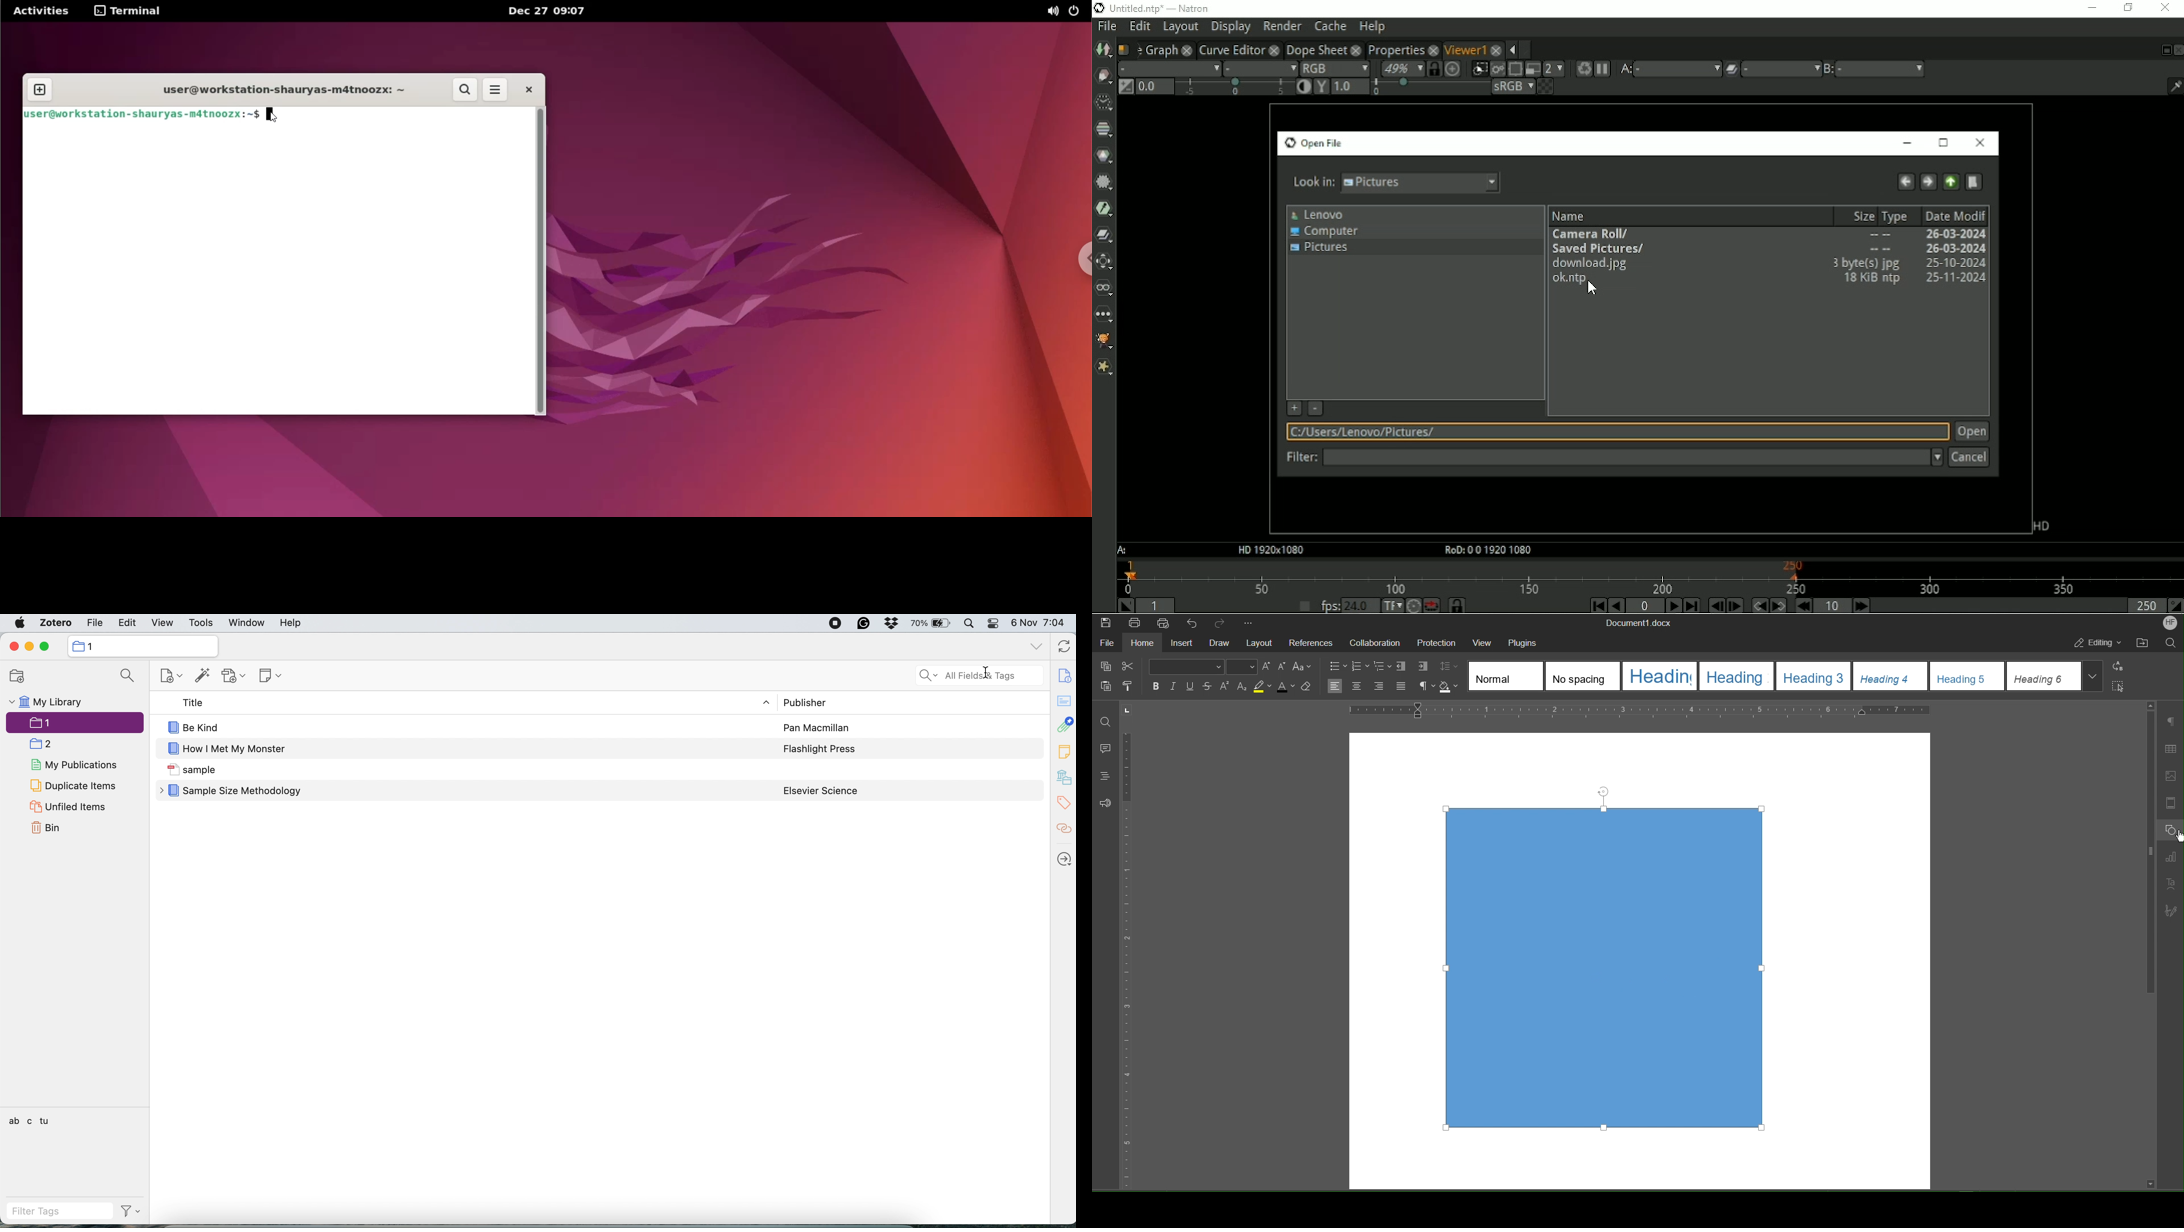 This screenshot has width=2184, height=1232. What do you see at coordinates (1106, 804) in the screenshot?
I see `Feedback and Support` at bounding box center [1106, 804].